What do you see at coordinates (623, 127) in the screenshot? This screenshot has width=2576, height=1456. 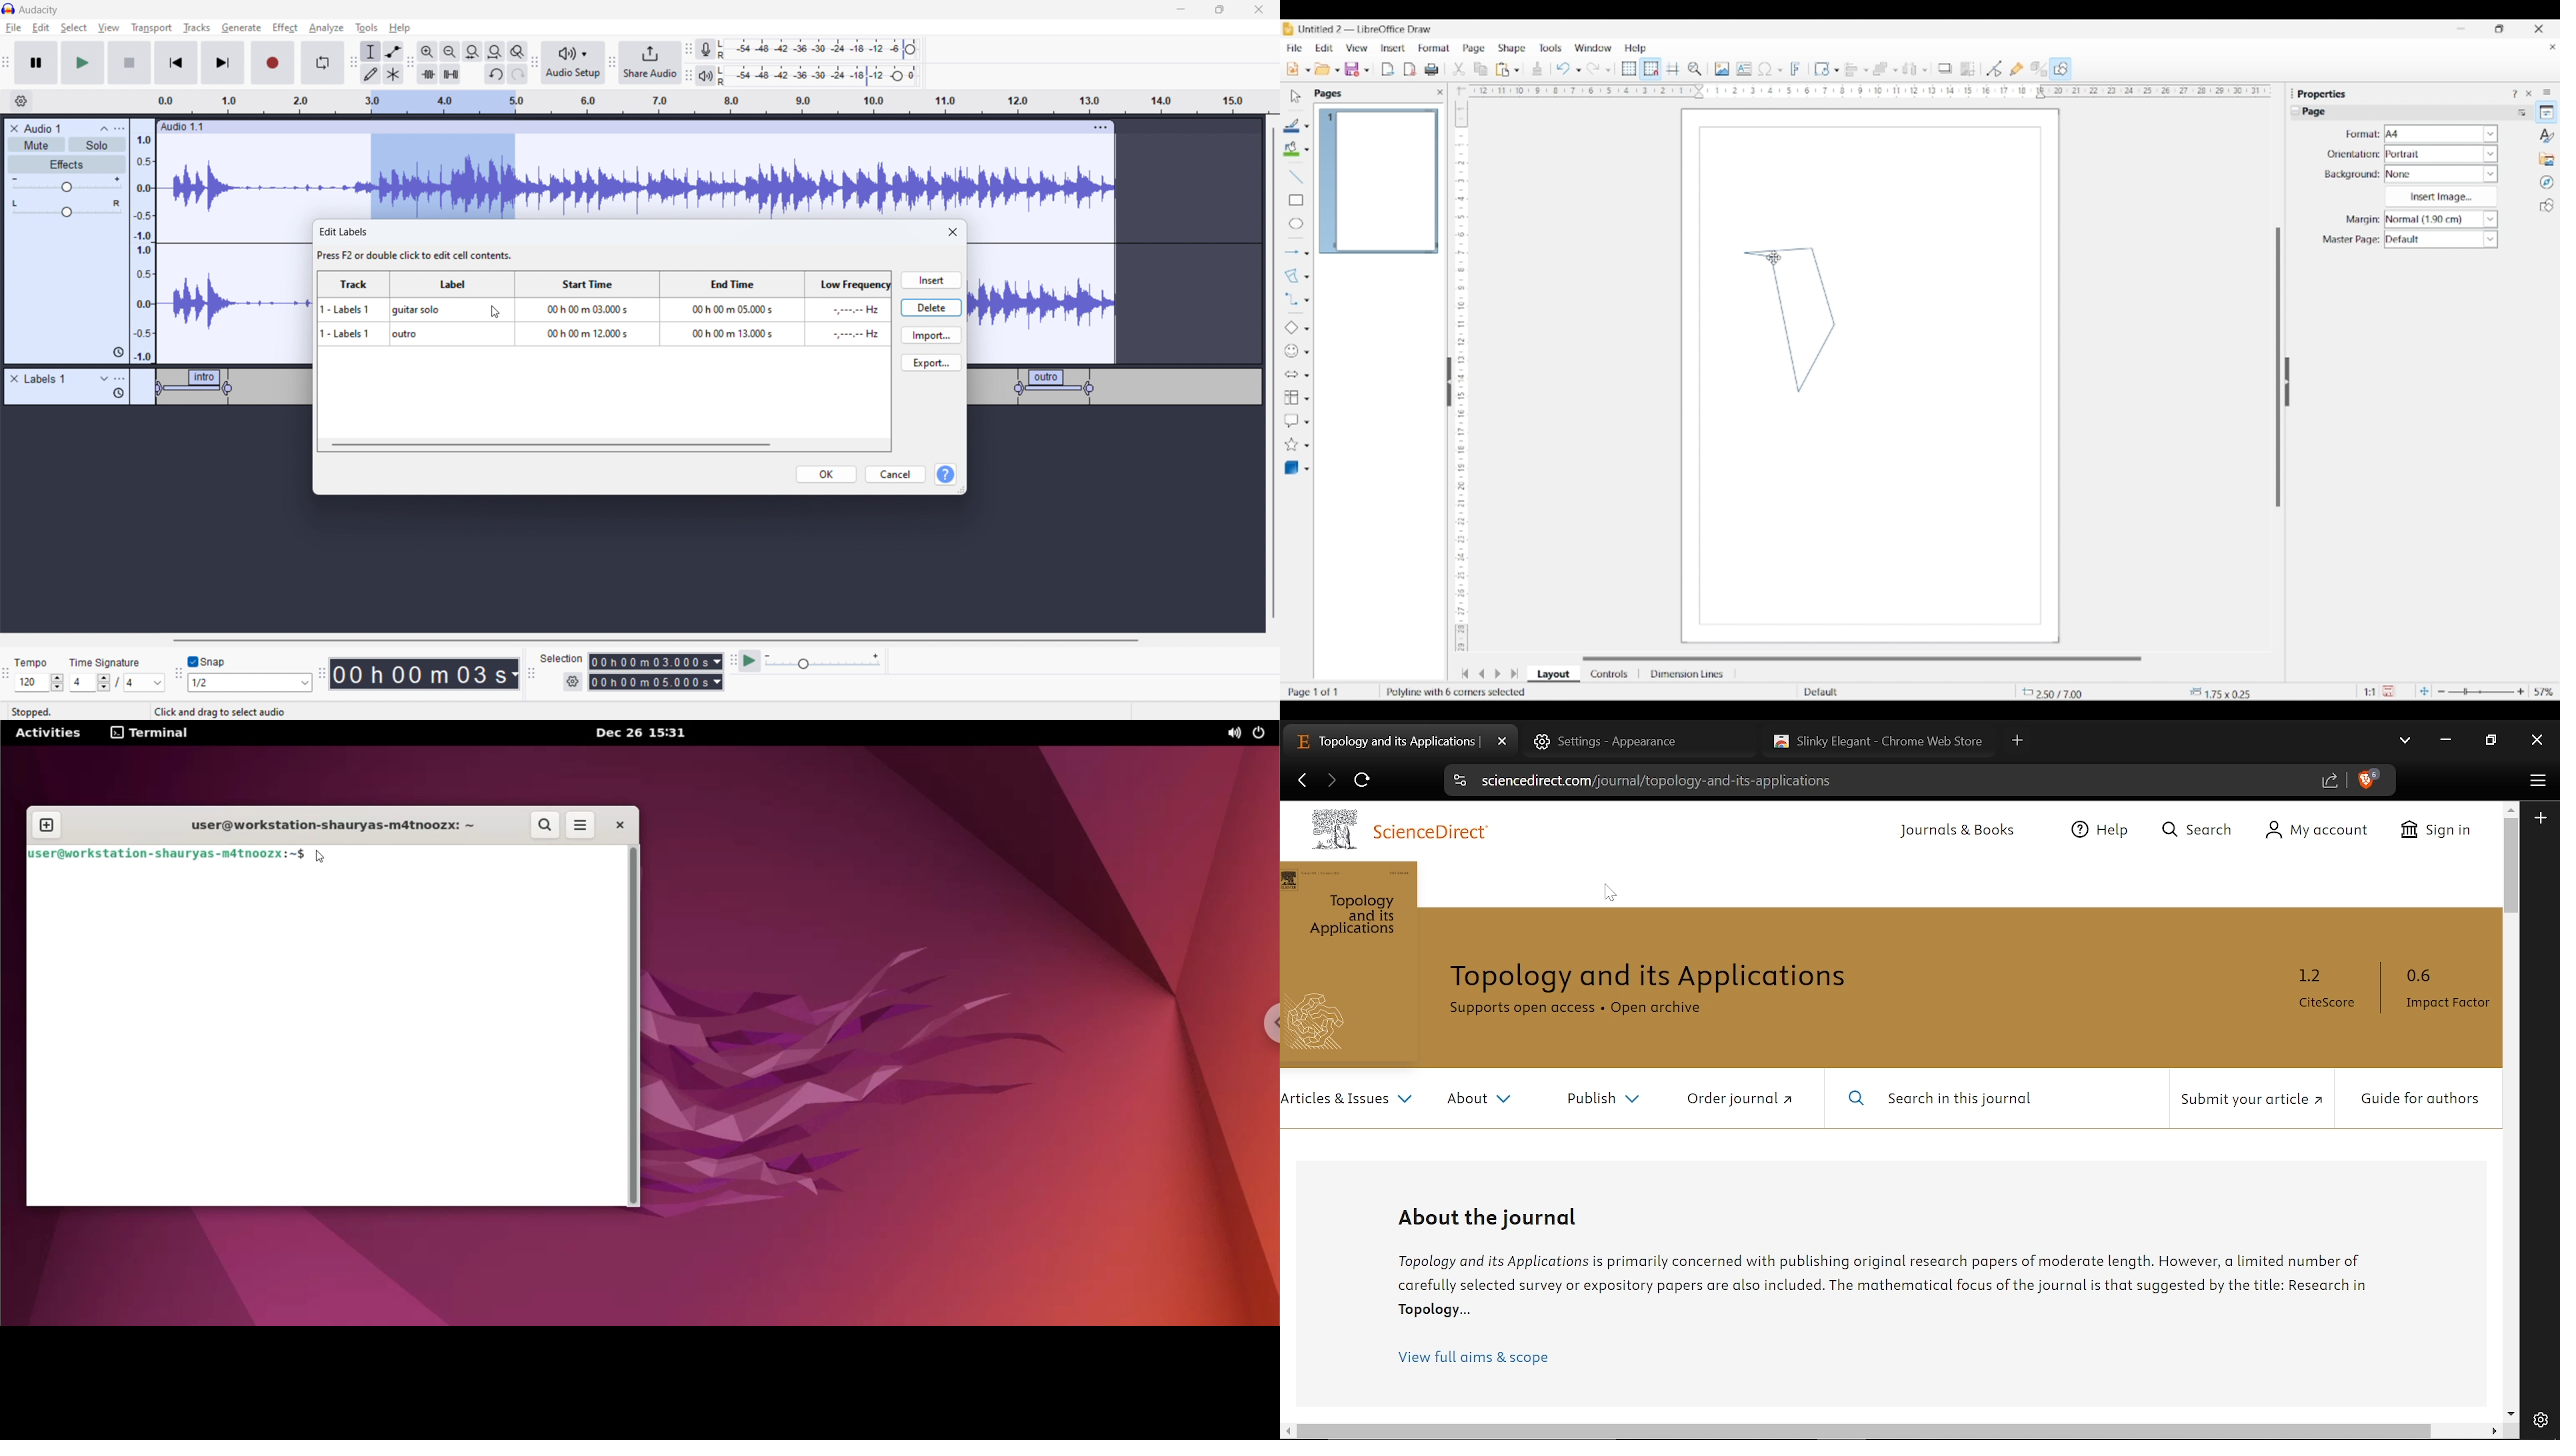 I see `click to move` at bounding box center [623, 127].